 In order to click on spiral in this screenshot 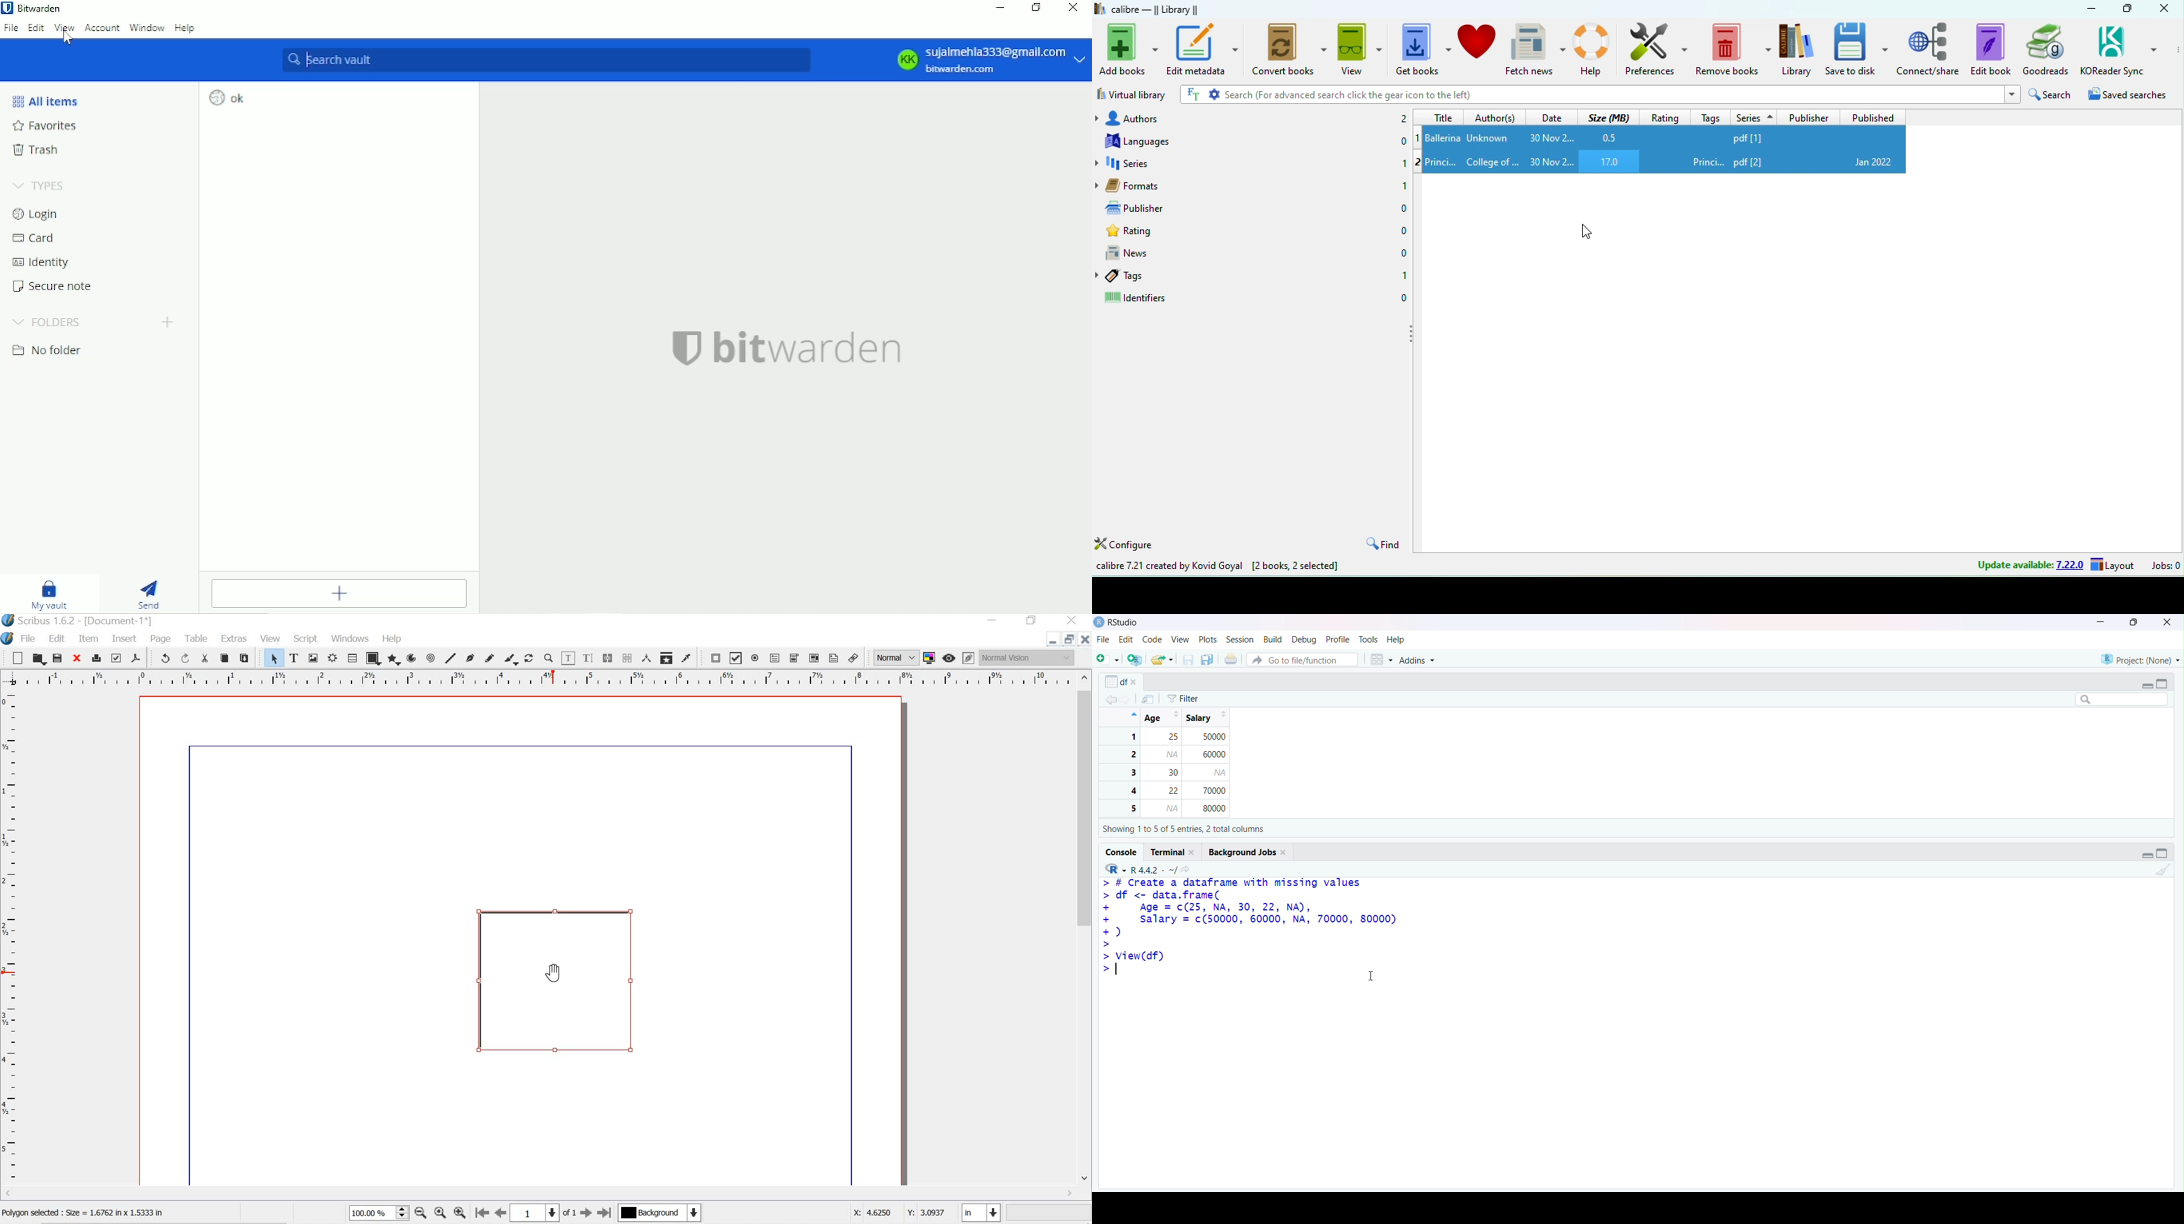, I will do `click(431, 658)`.